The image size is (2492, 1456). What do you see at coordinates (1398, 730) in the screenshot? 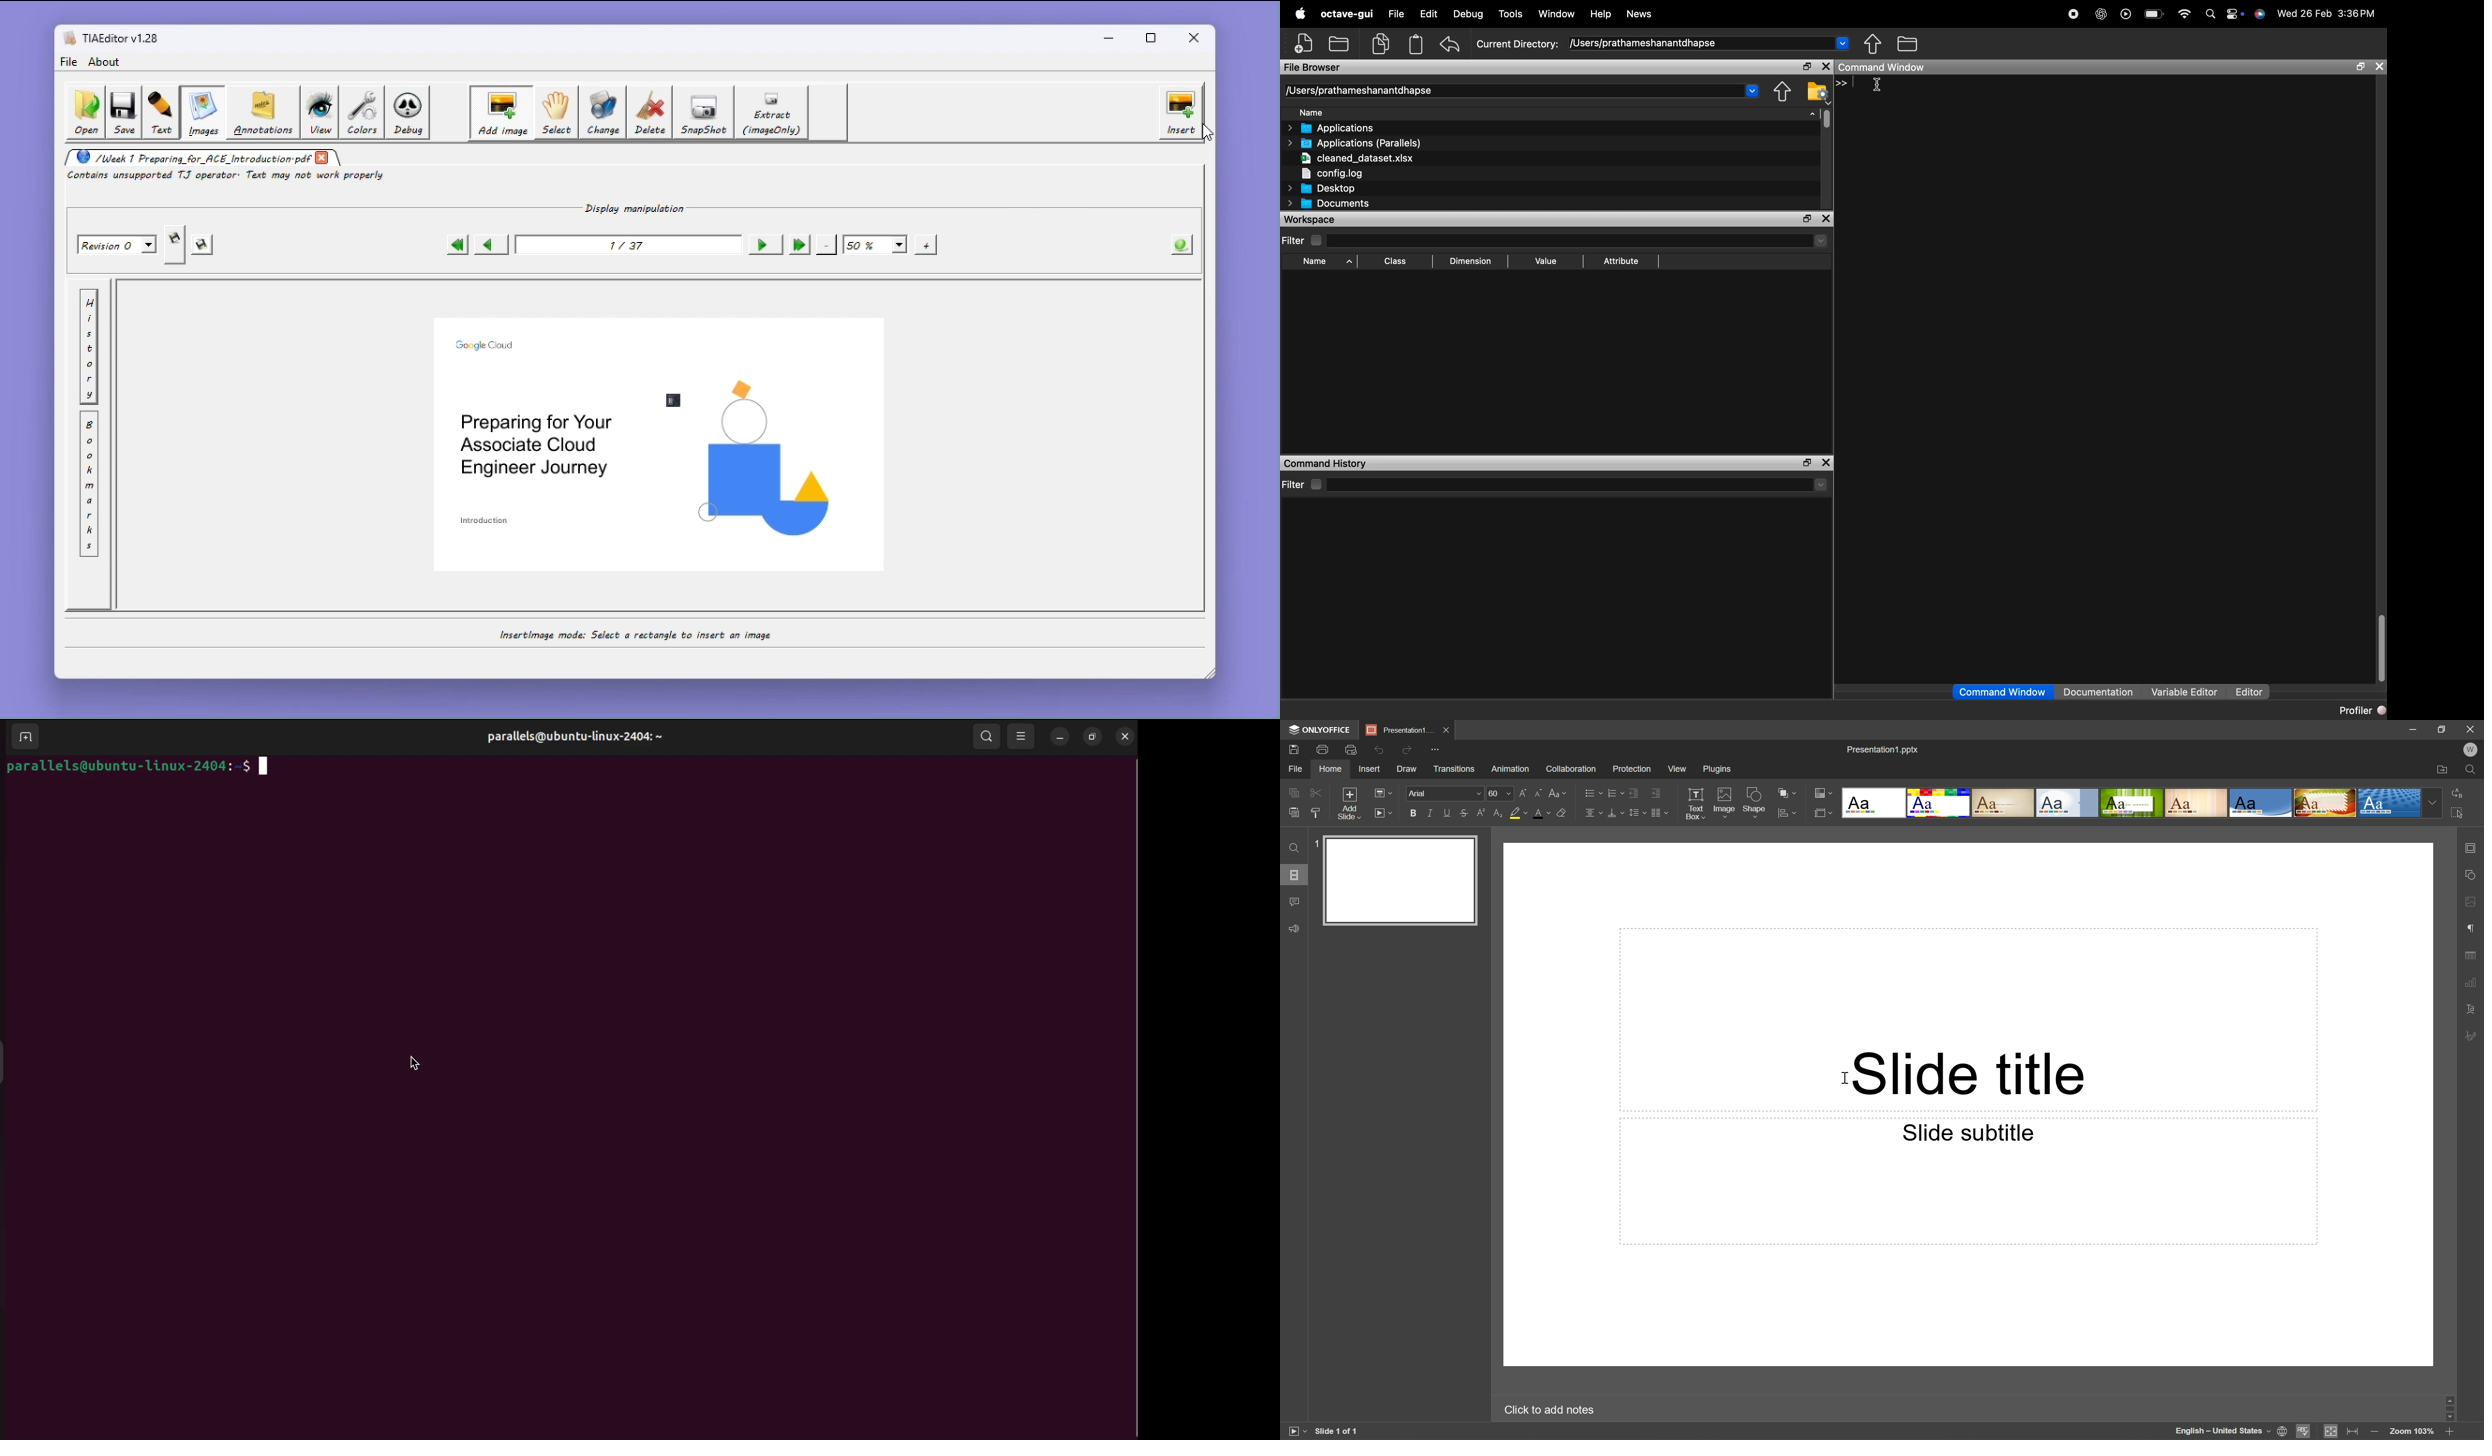
I see `Presentation1...` at bounding box center [1398, 730].